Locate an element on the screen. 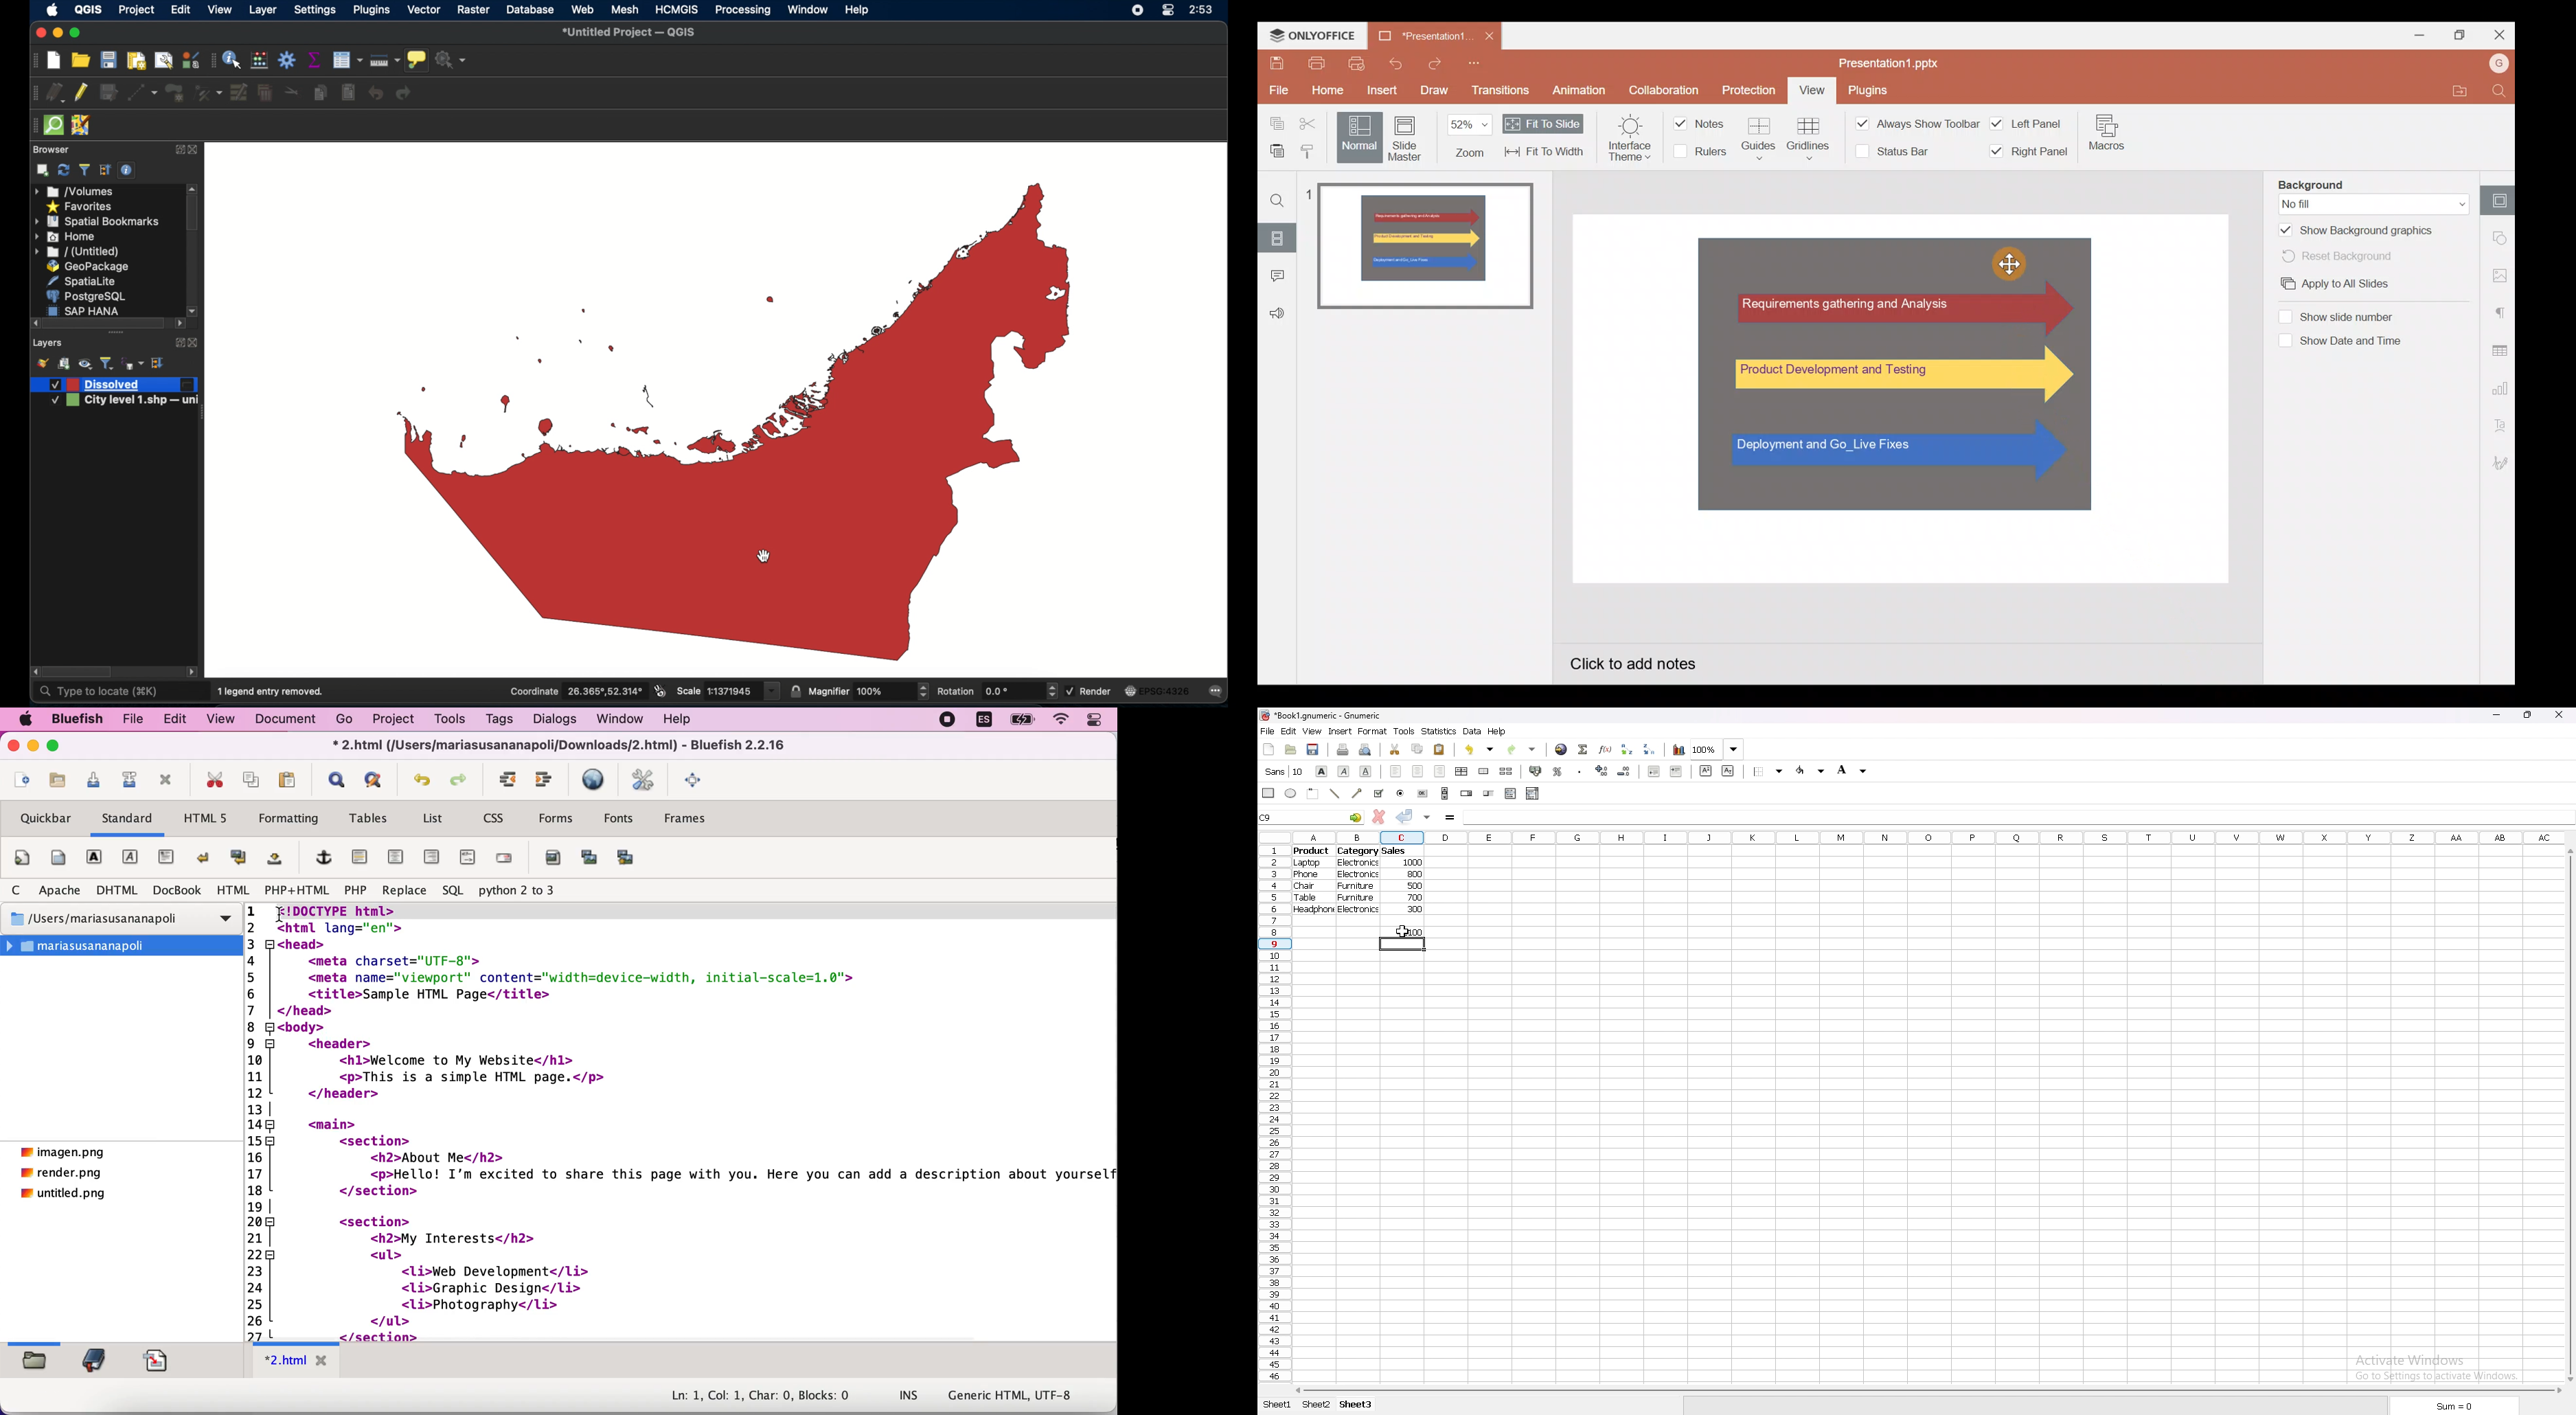 The height and width of the screenshot is (1428, 2576). css is located at coordinates (499, 822).